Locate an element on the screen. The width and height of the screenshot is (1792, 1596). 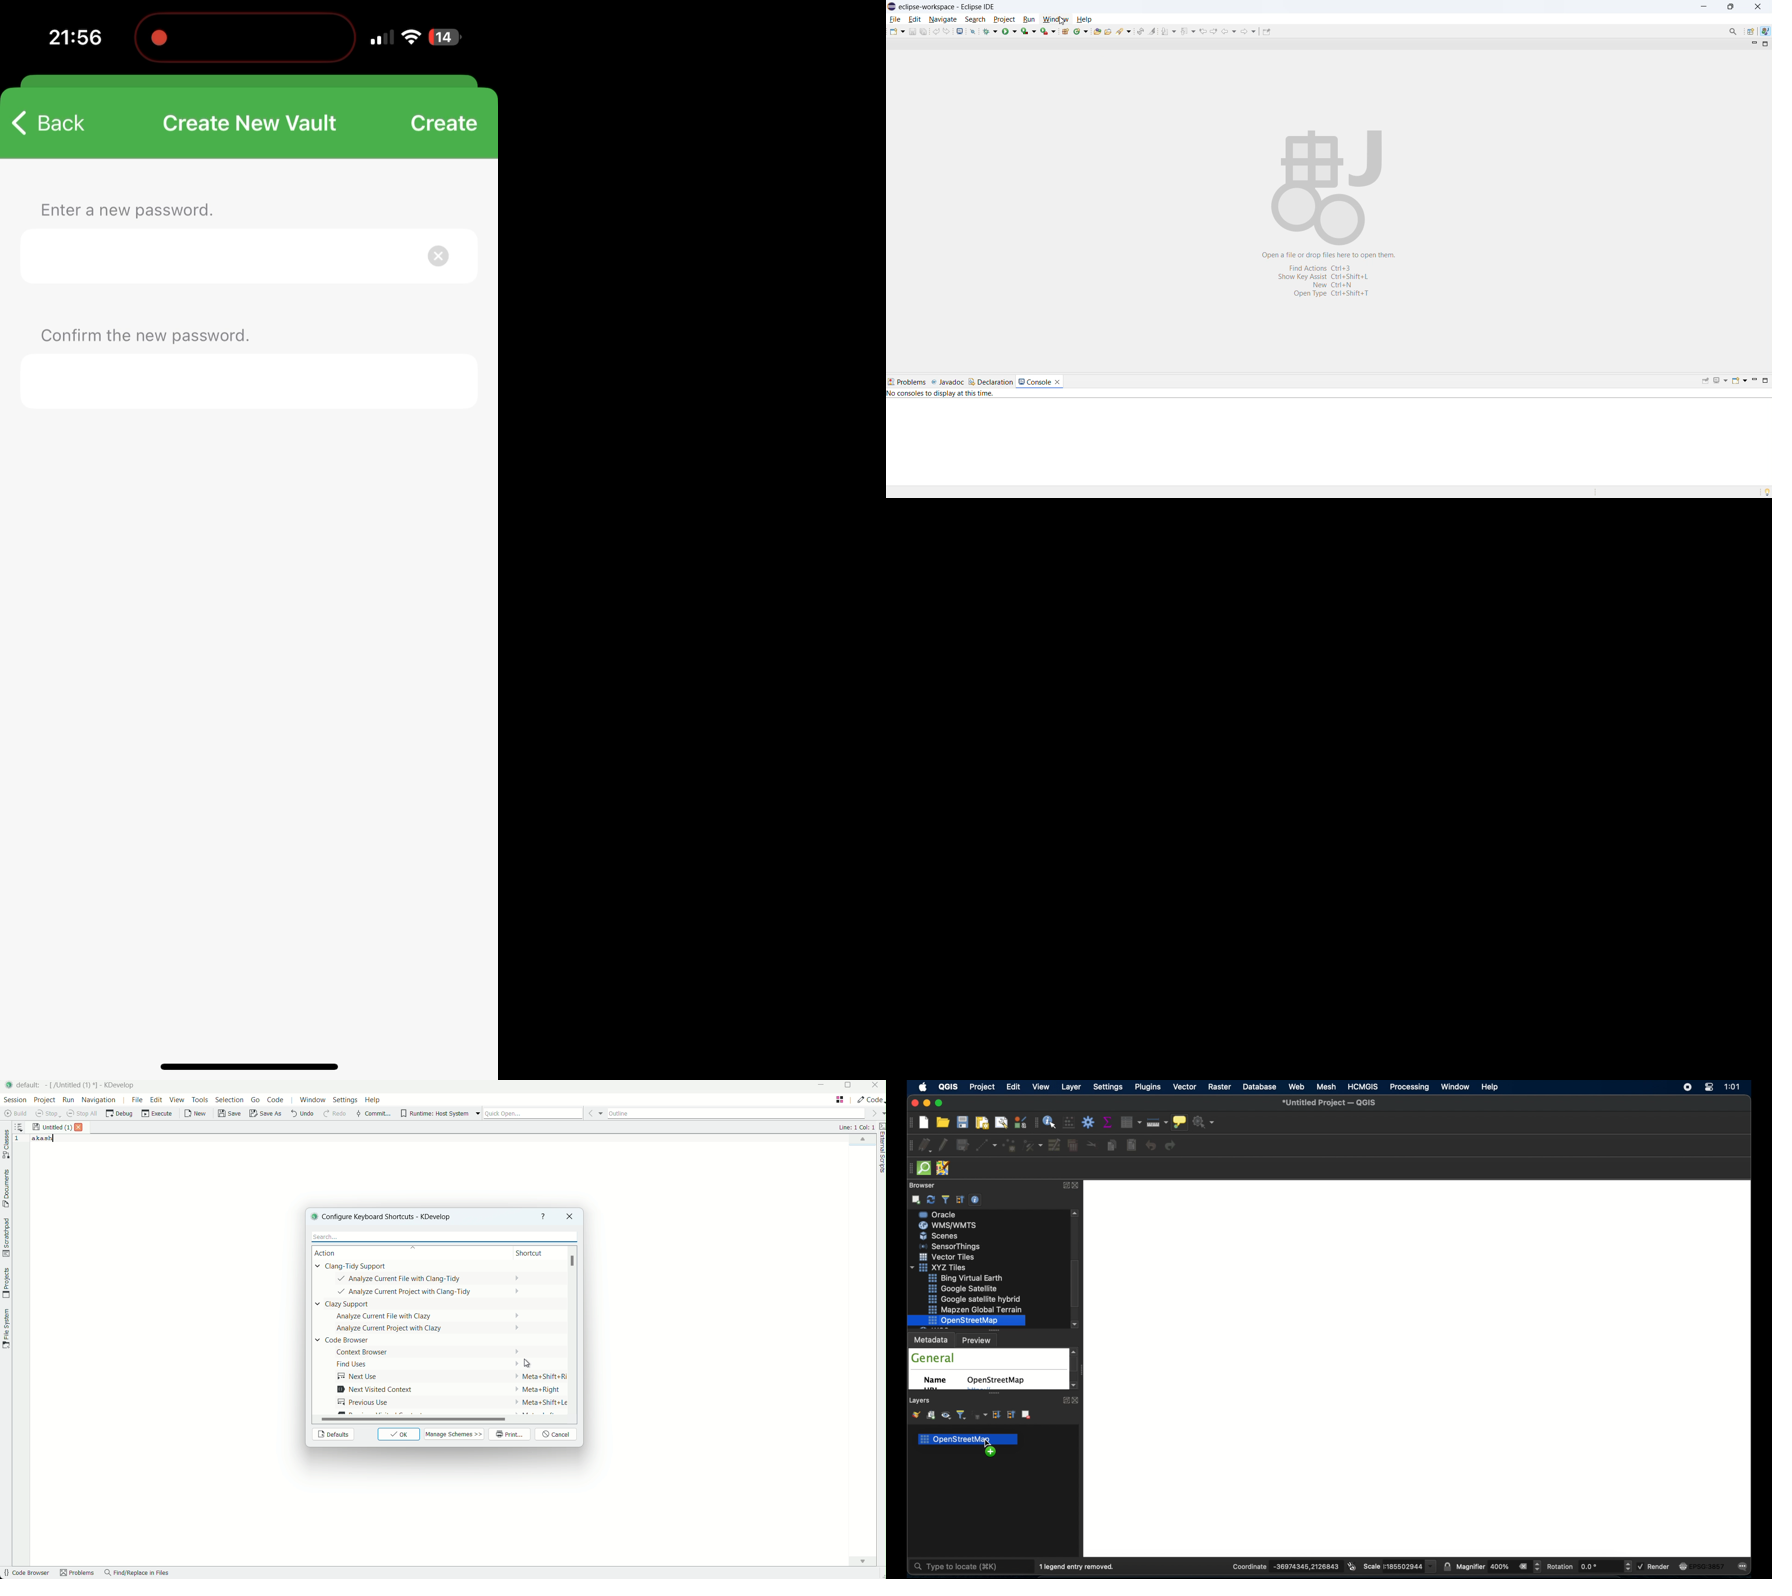
confirm the new password is located at coordinates (148, 334).